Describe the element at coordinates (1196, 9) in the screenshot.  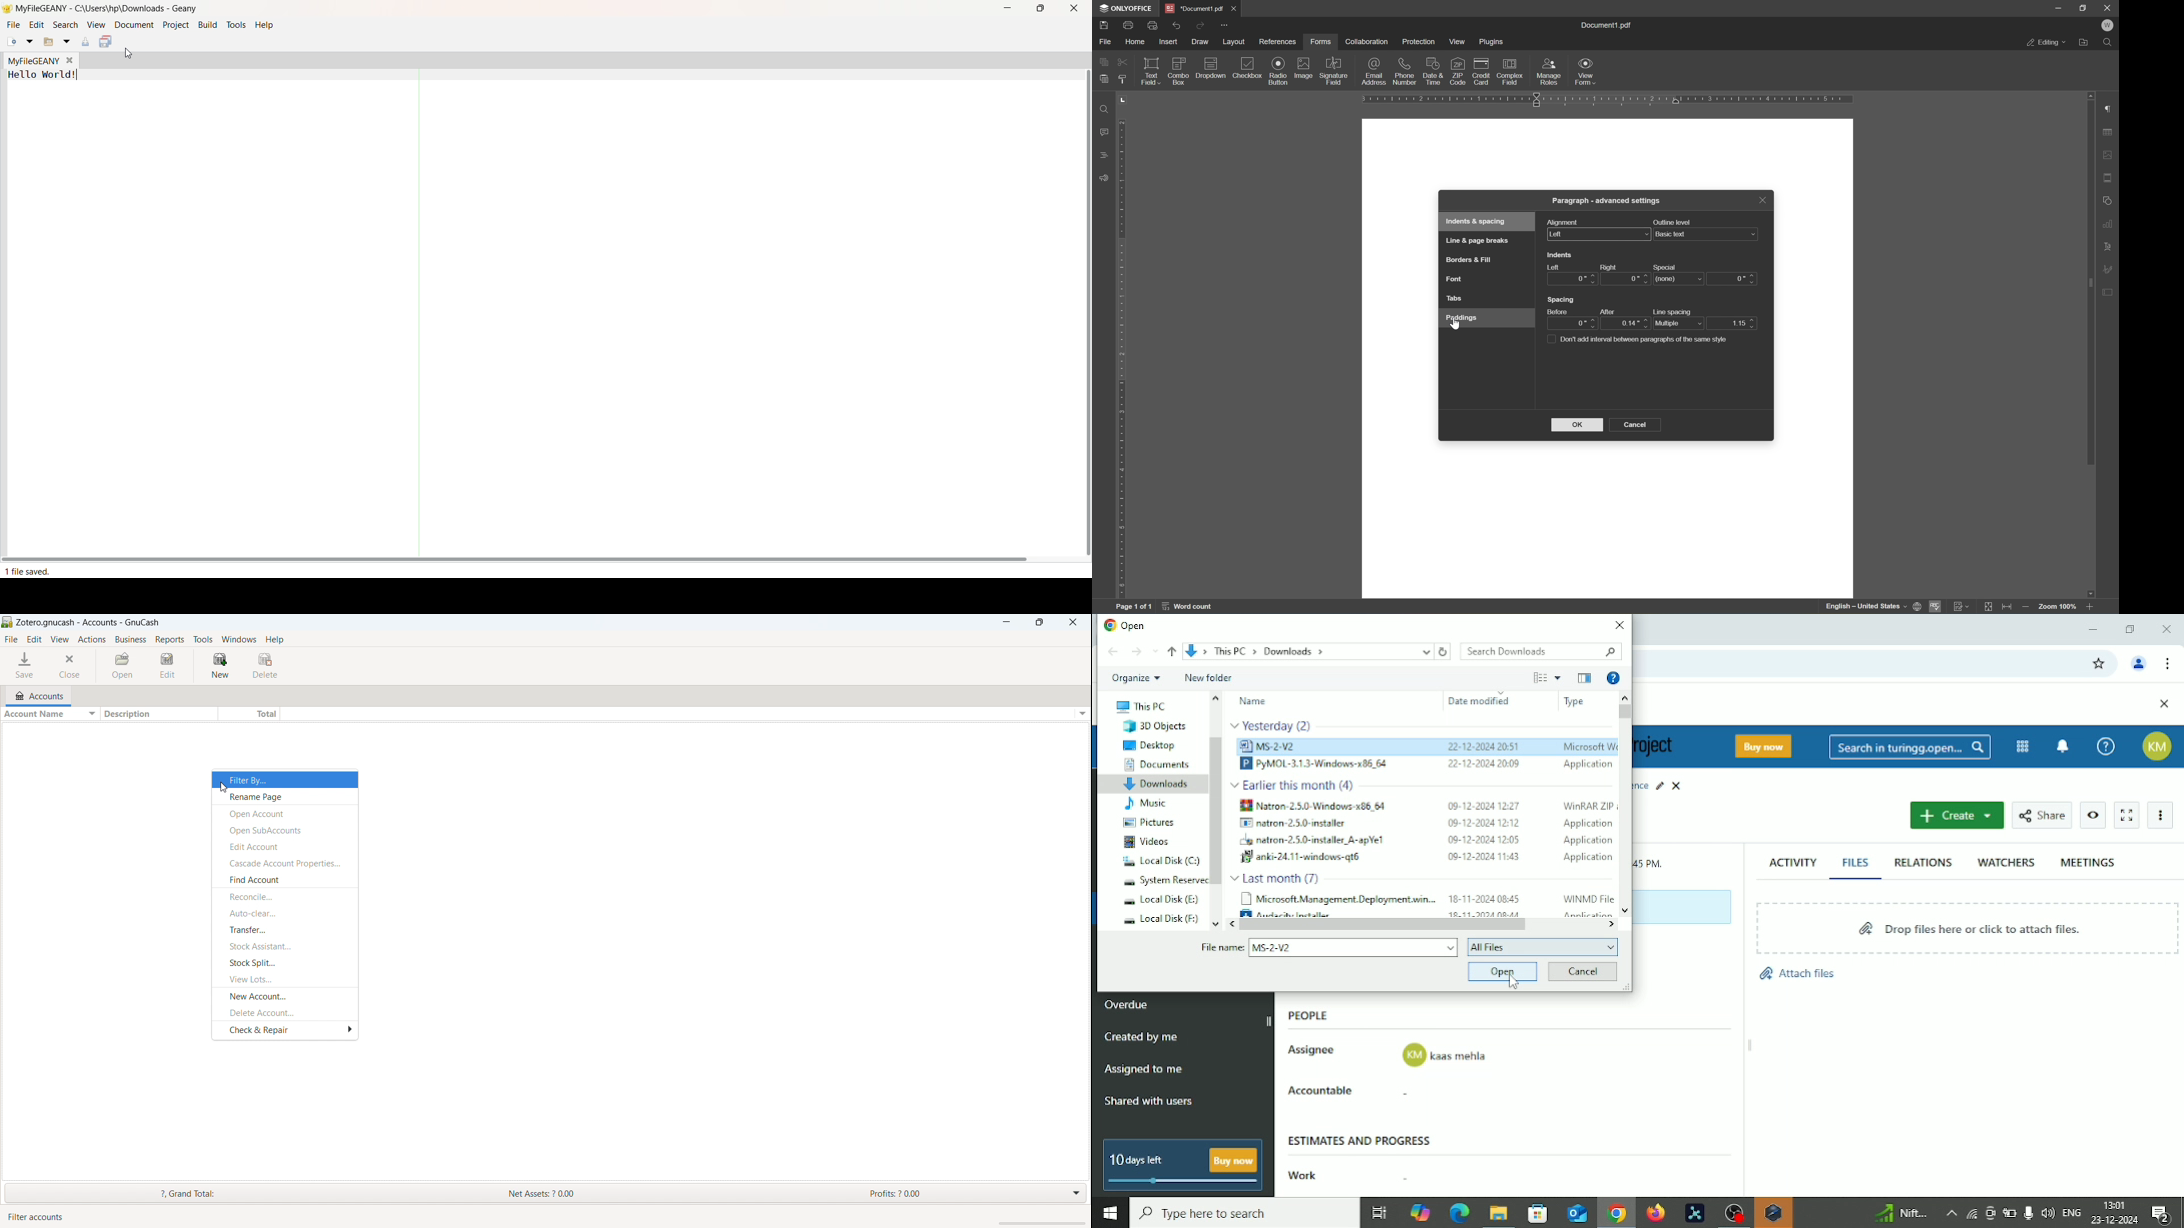
I see `document1` at that location.